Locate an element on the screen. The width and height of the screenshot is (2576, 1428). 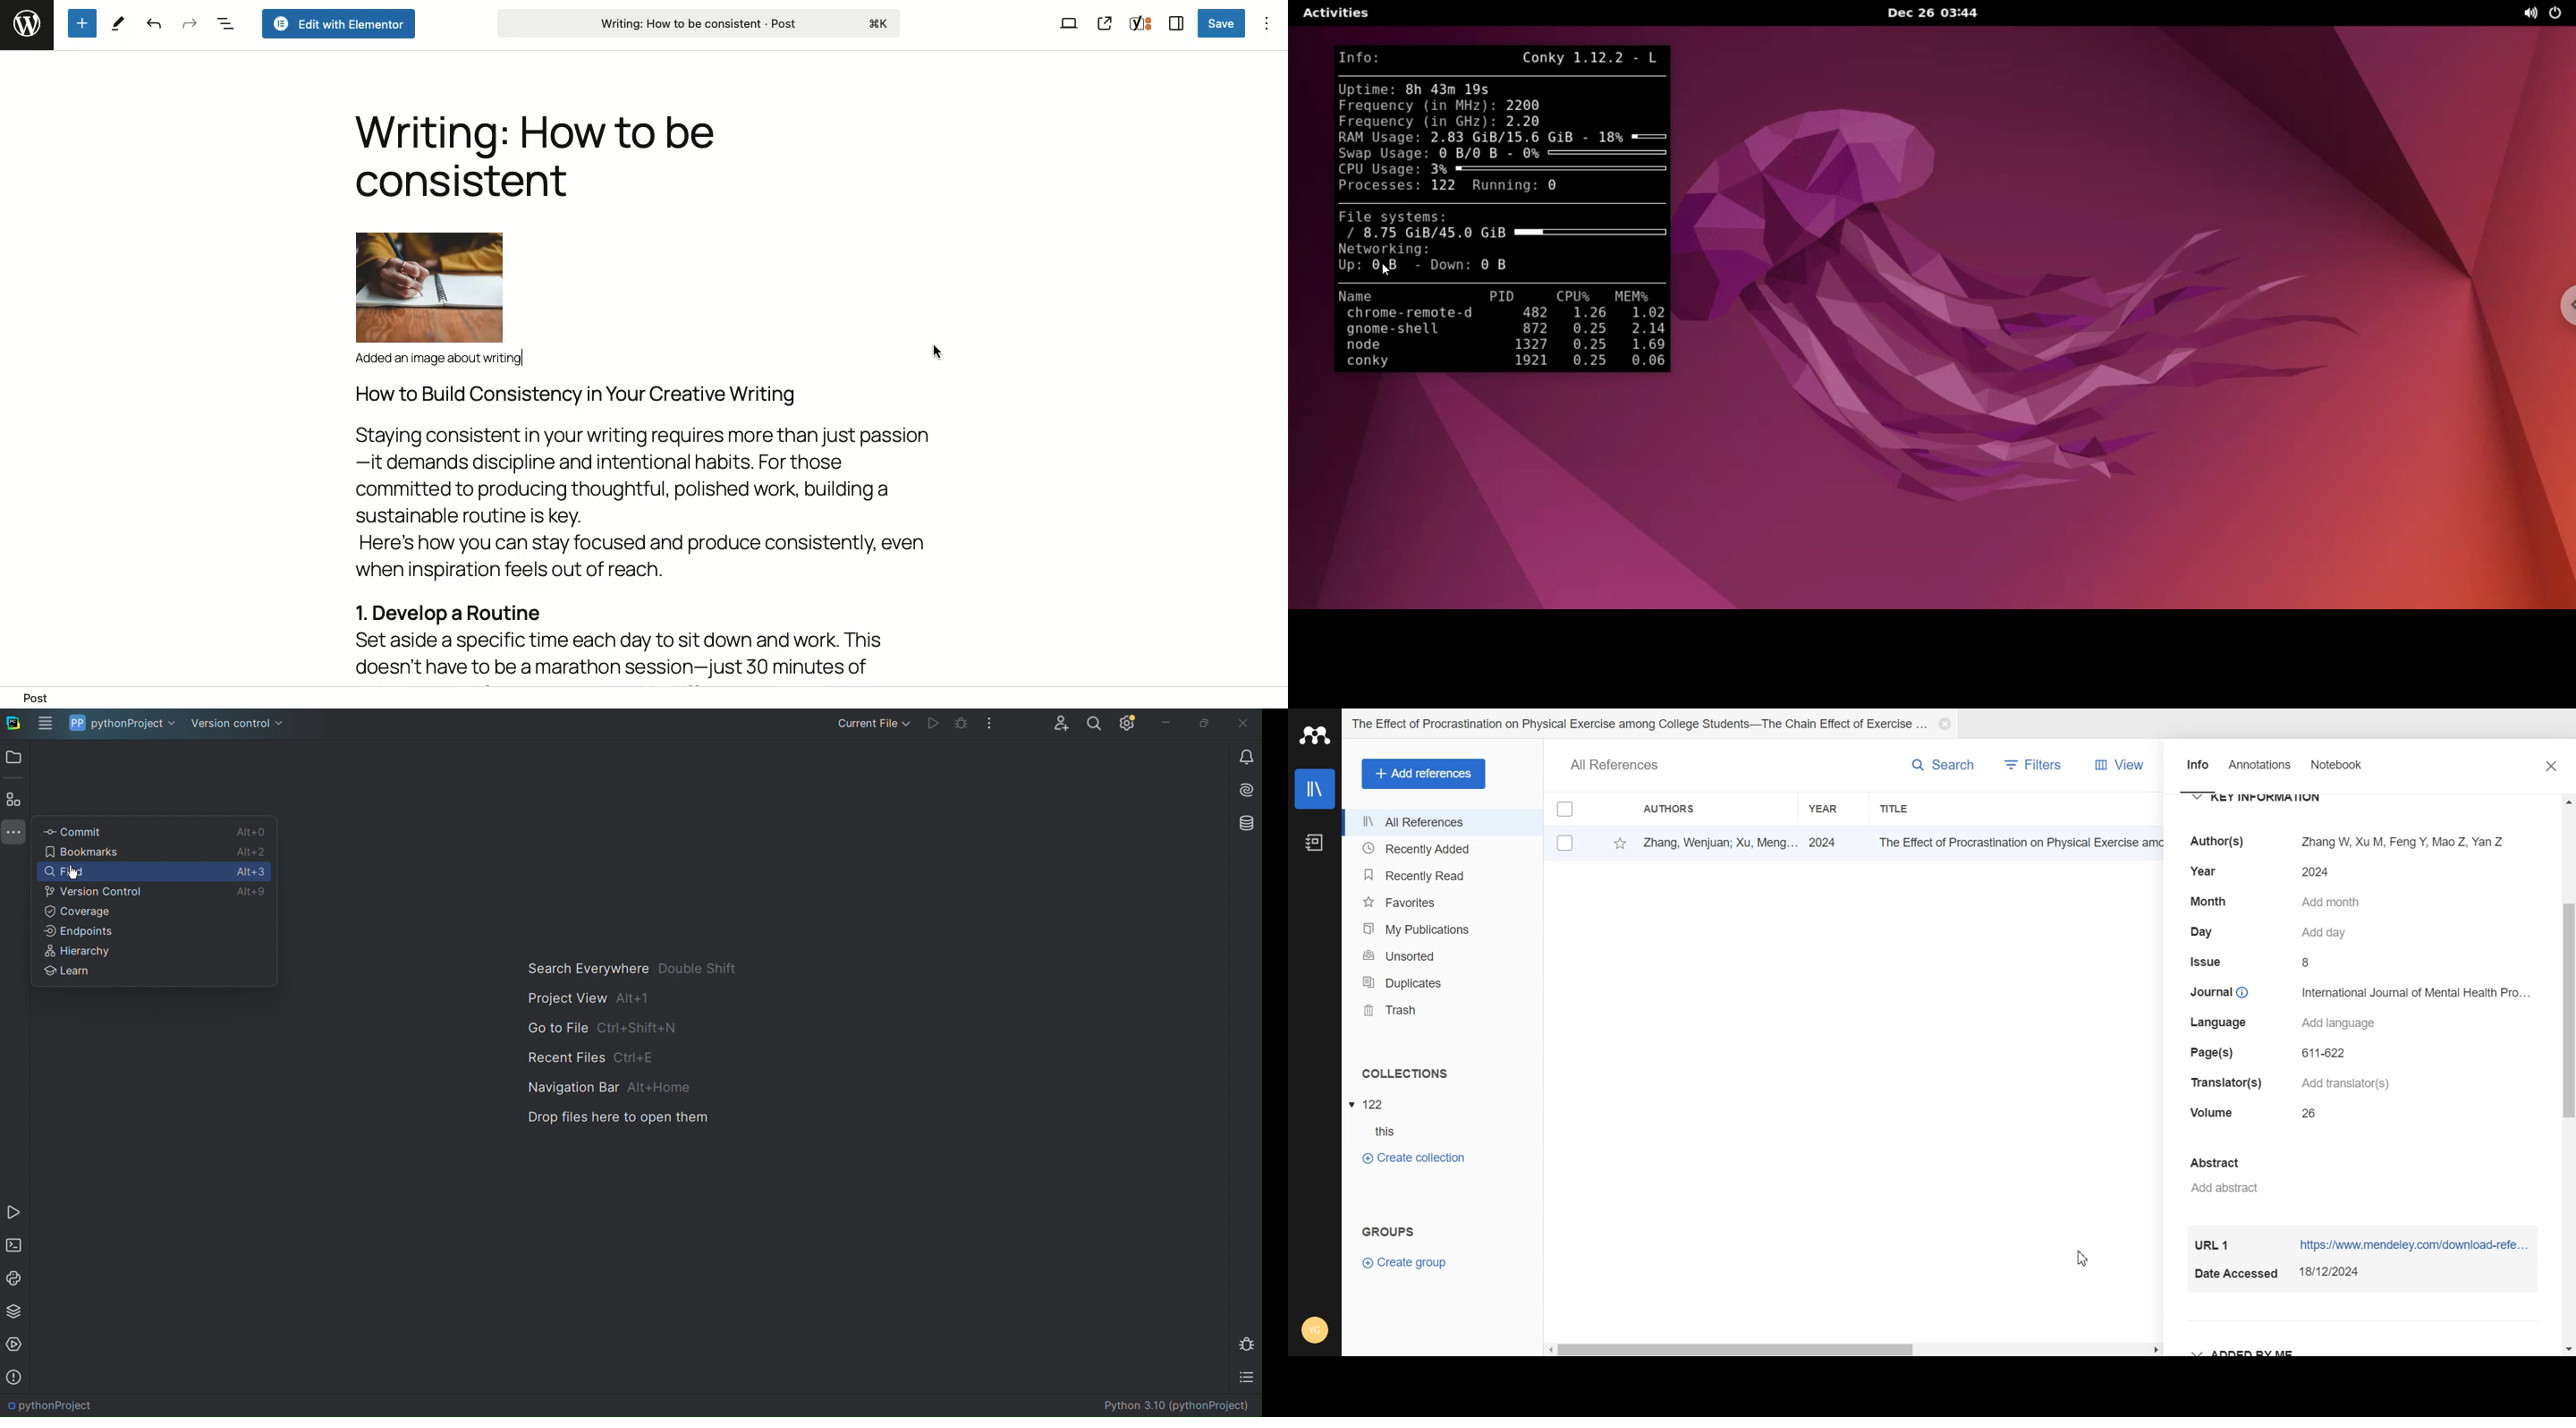
Search is located at coordinates (1930, 765).